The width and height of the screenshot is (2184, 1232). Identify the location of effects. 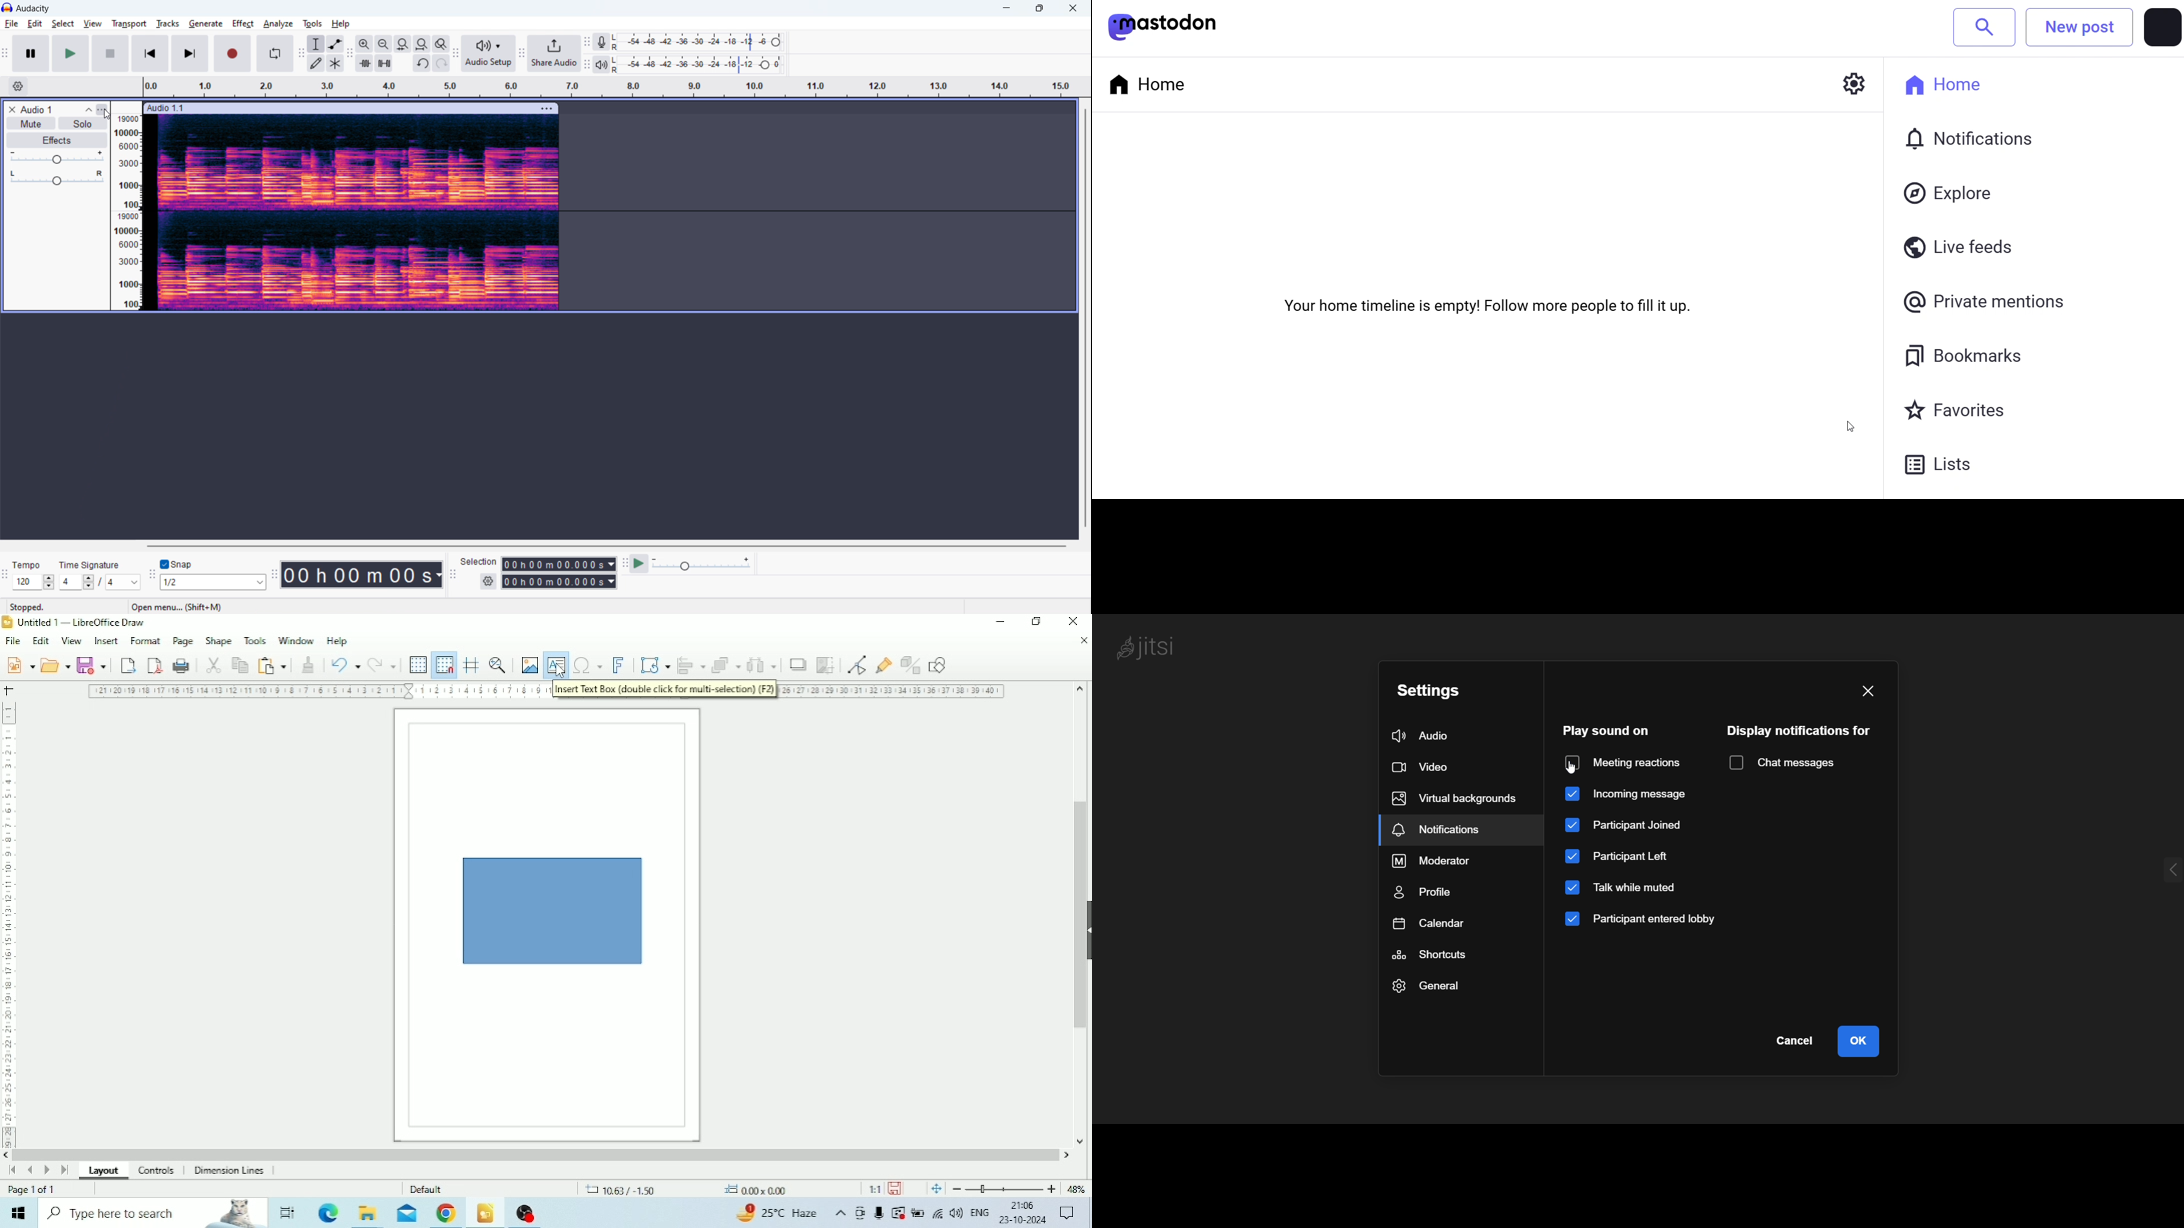
(56, 140).